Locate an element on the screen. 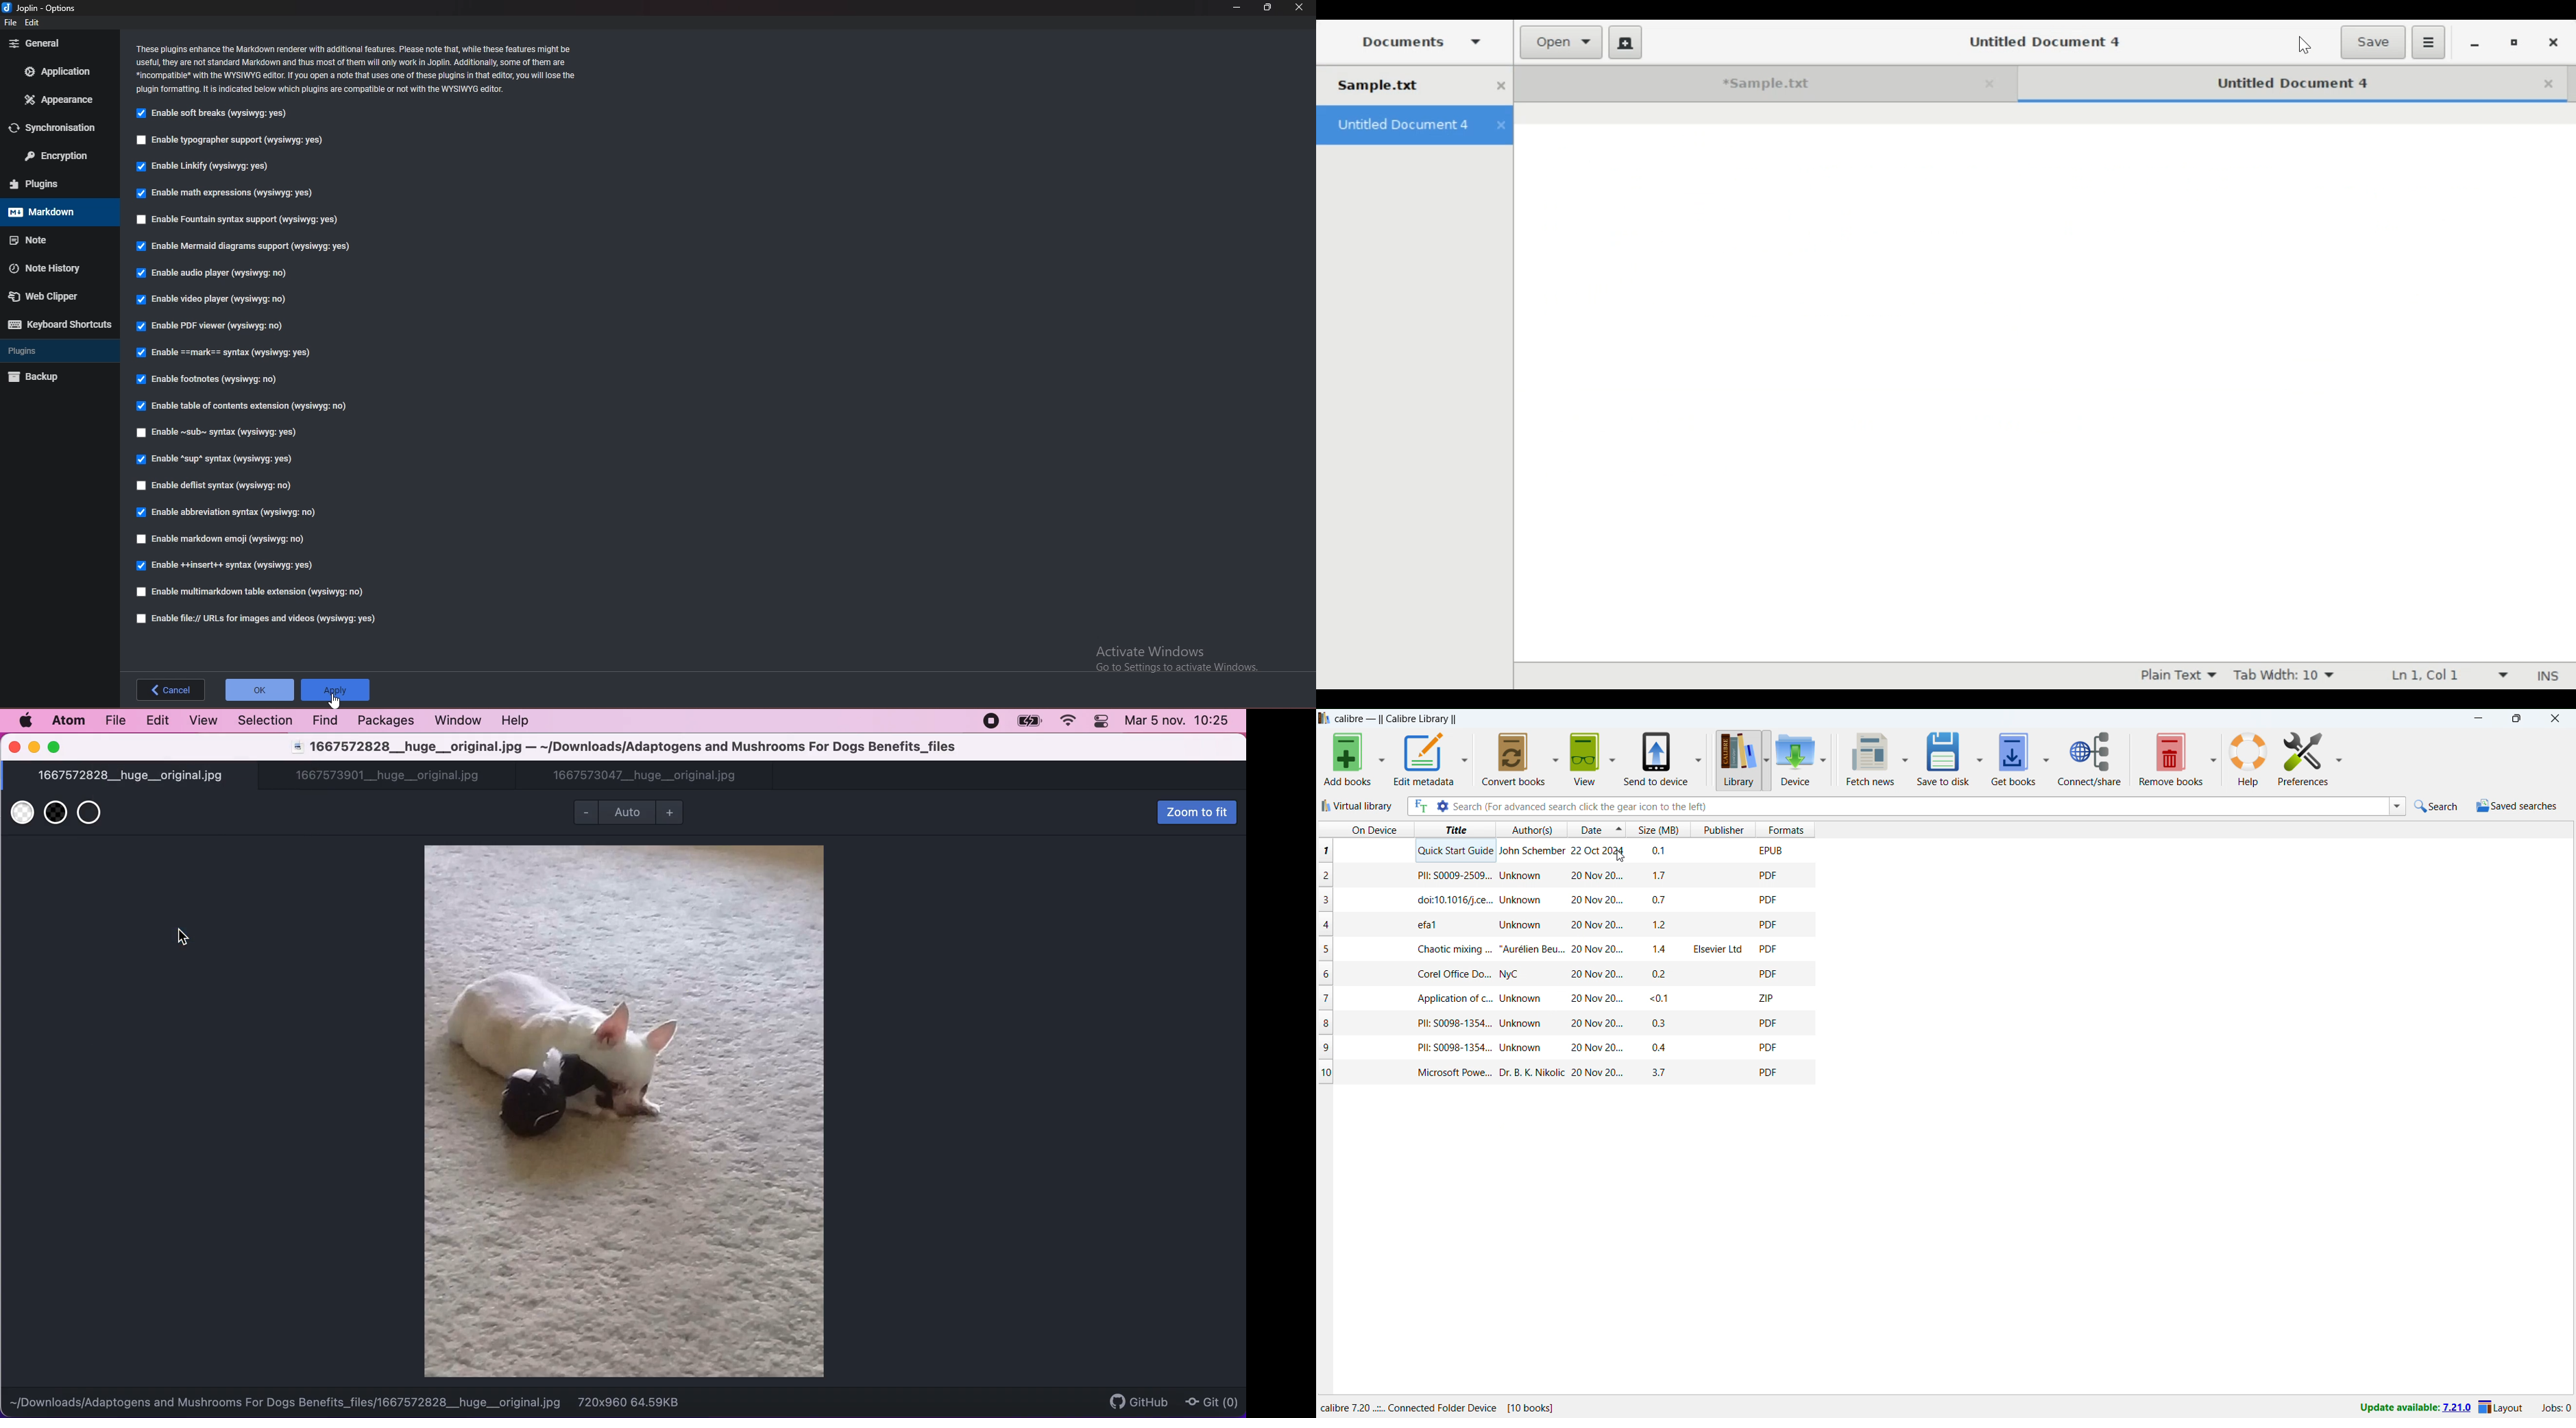 The image size is (2576, 1428). Activate Windows is located at coordinates (1175, 656).